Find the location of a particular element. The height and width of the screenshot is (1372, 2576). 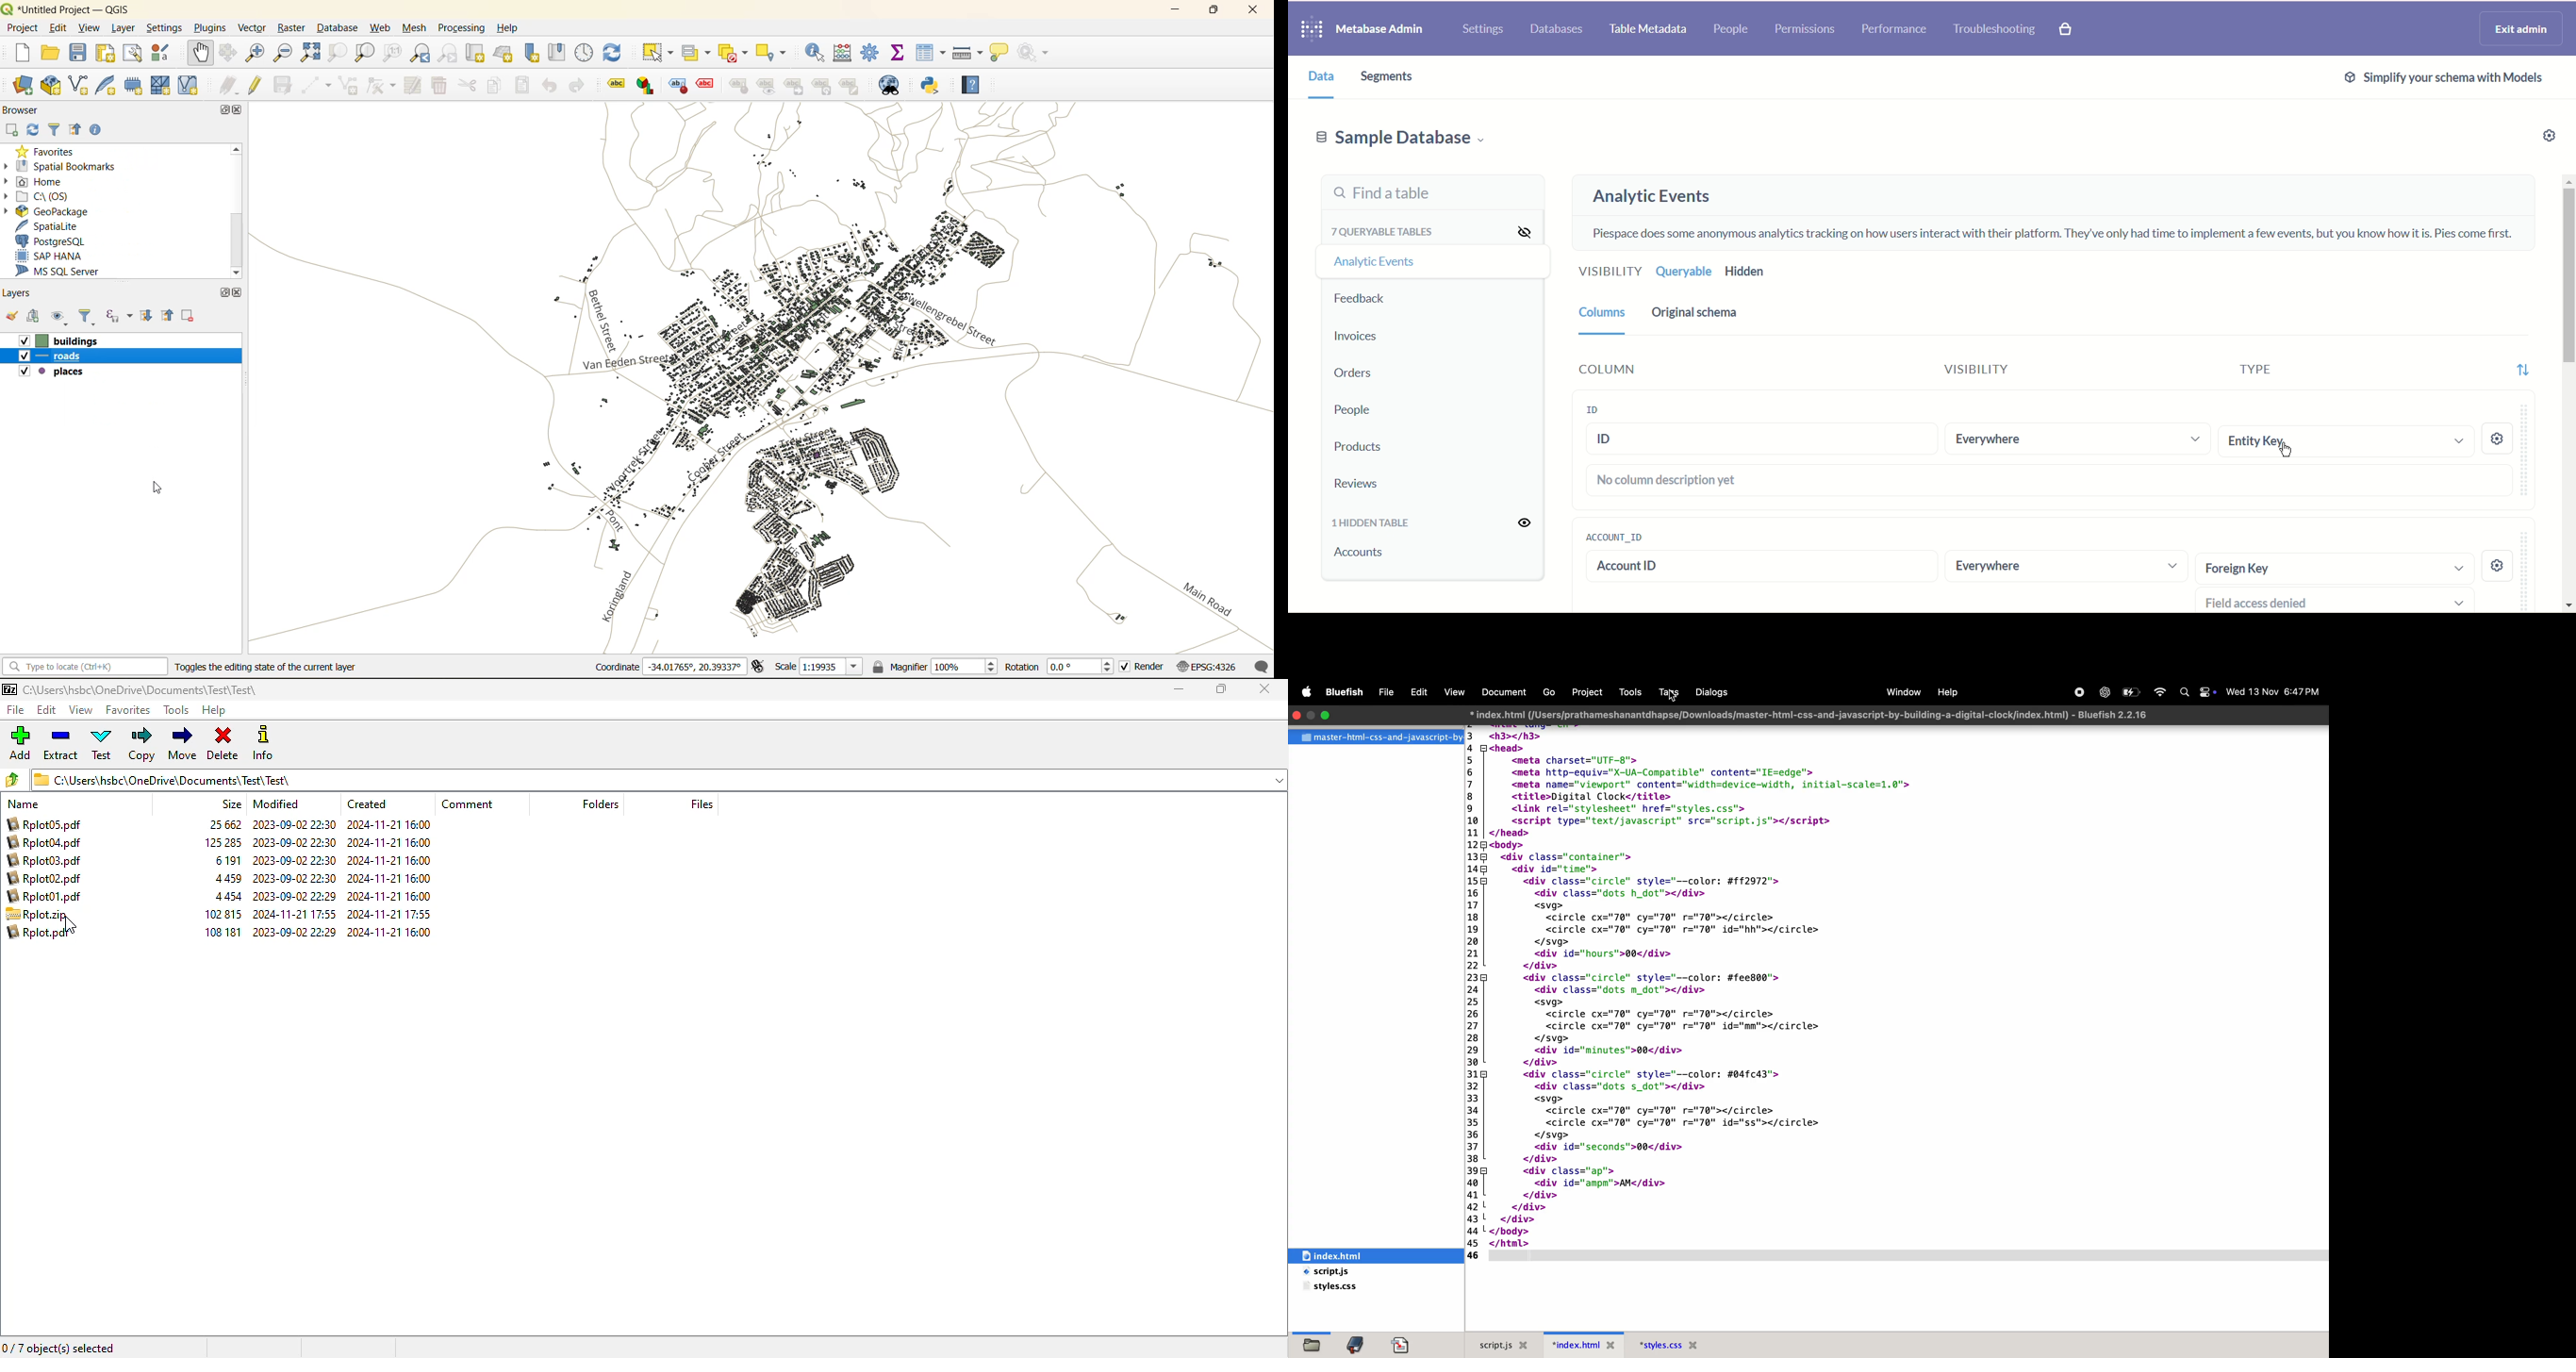

help is located at coordinates (974, 87).